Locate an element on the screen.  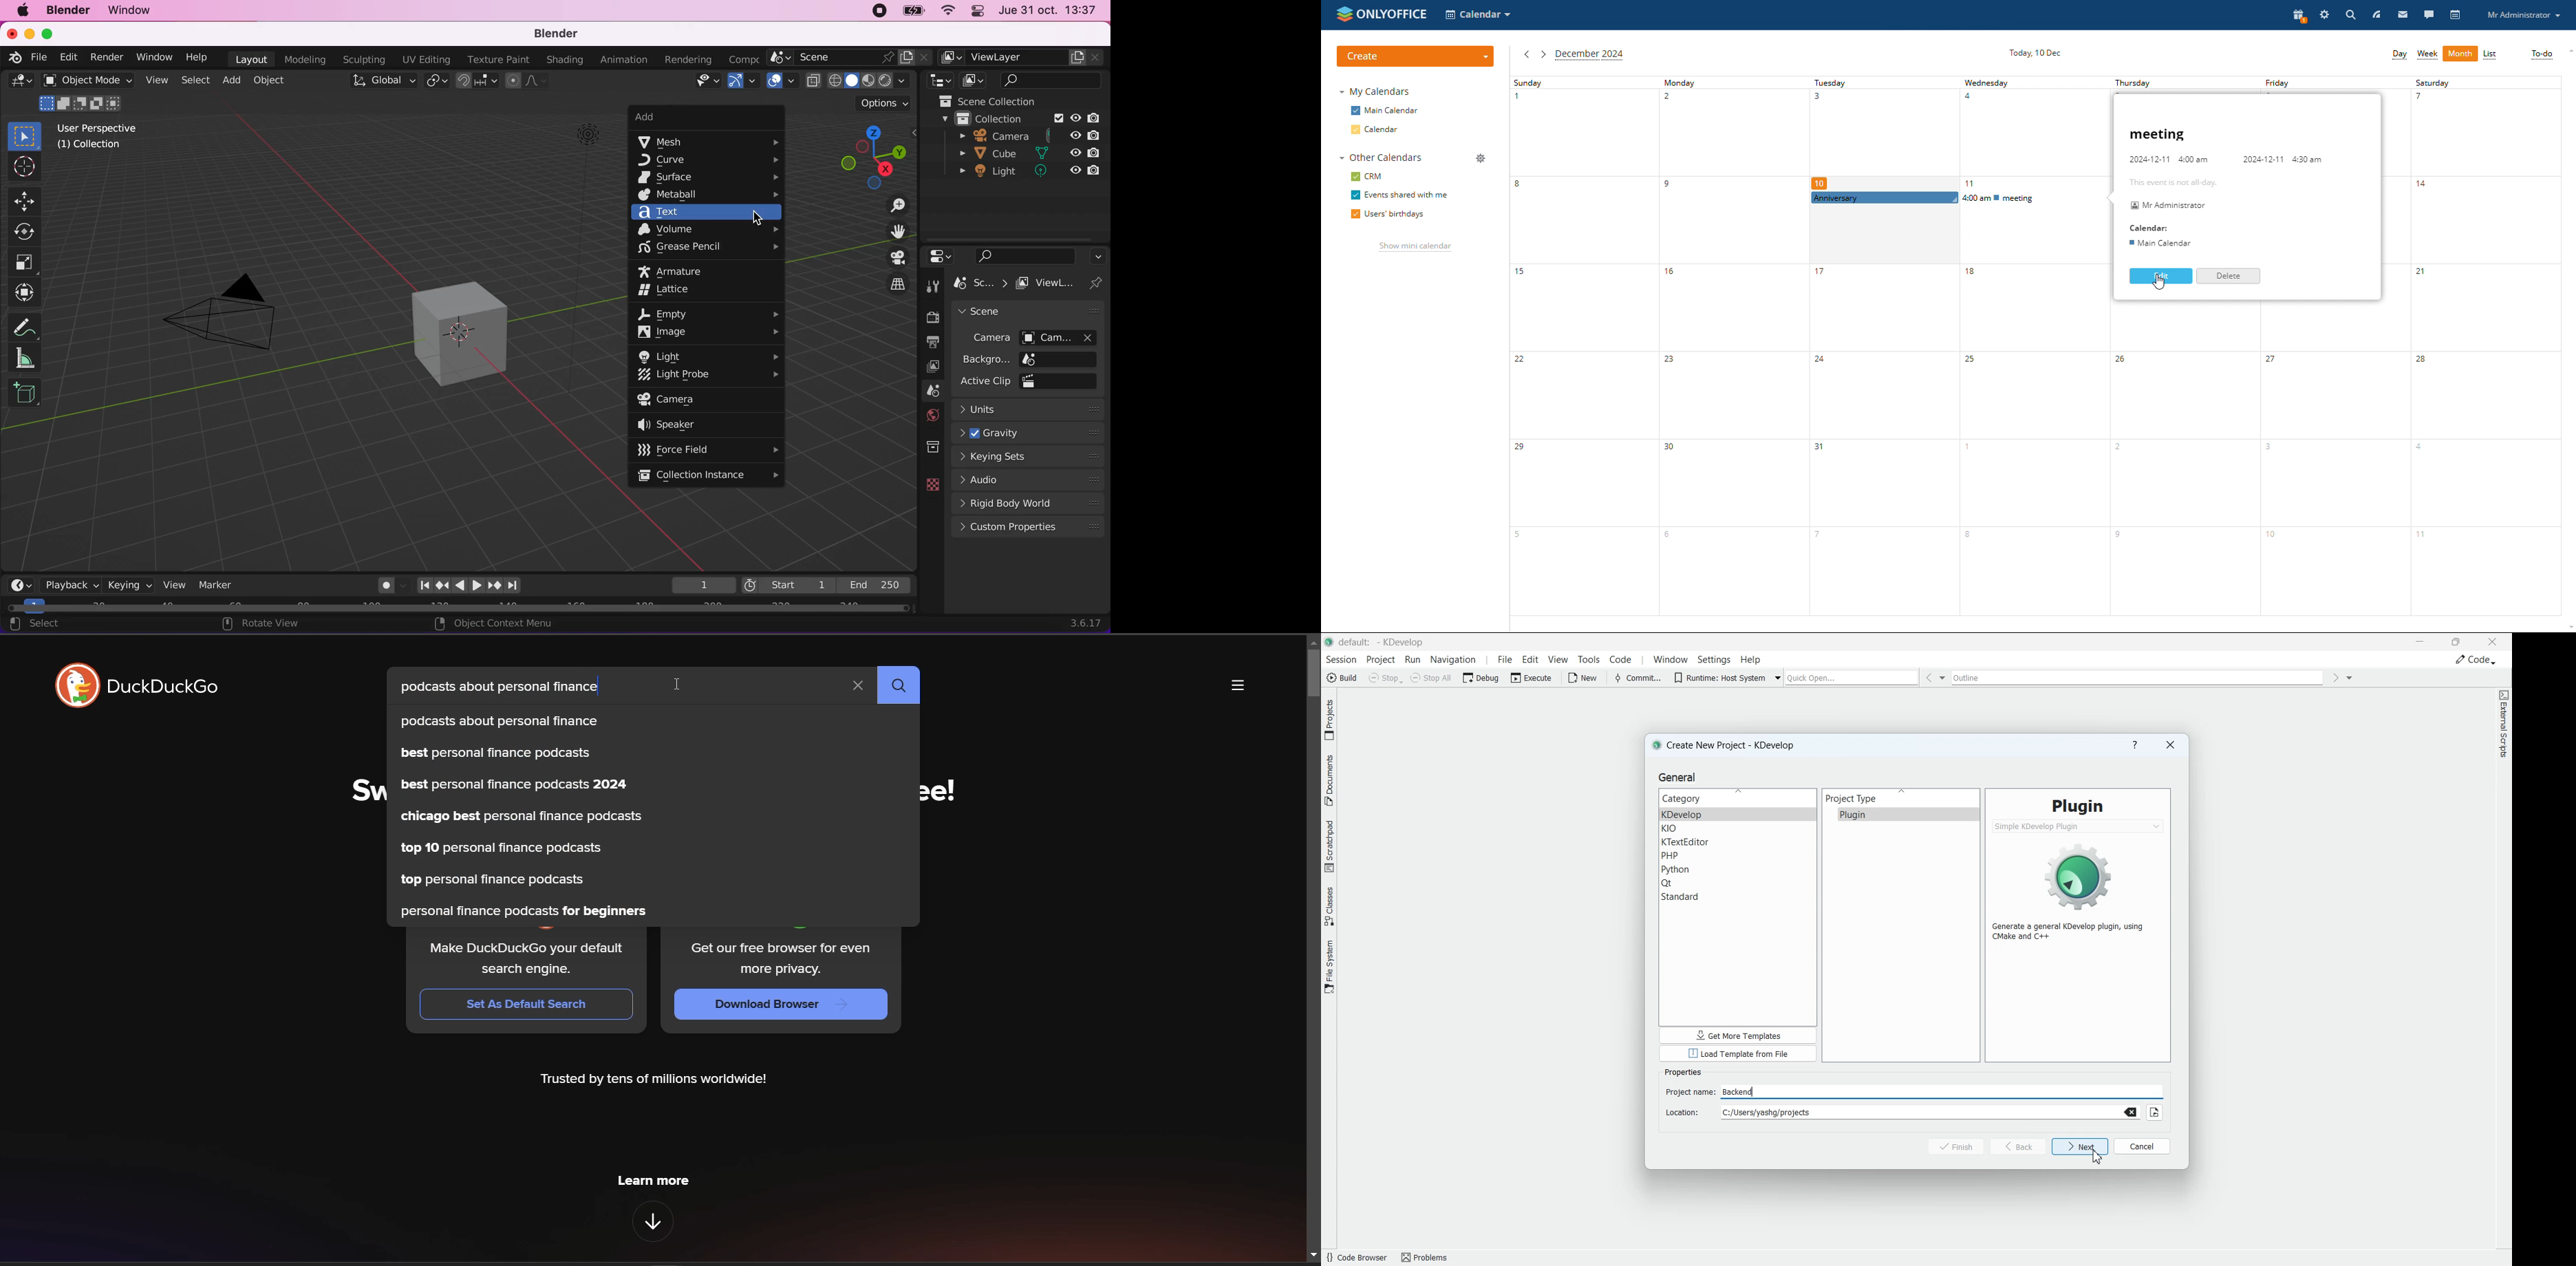
finish is located at coordinates (1949, 1147).